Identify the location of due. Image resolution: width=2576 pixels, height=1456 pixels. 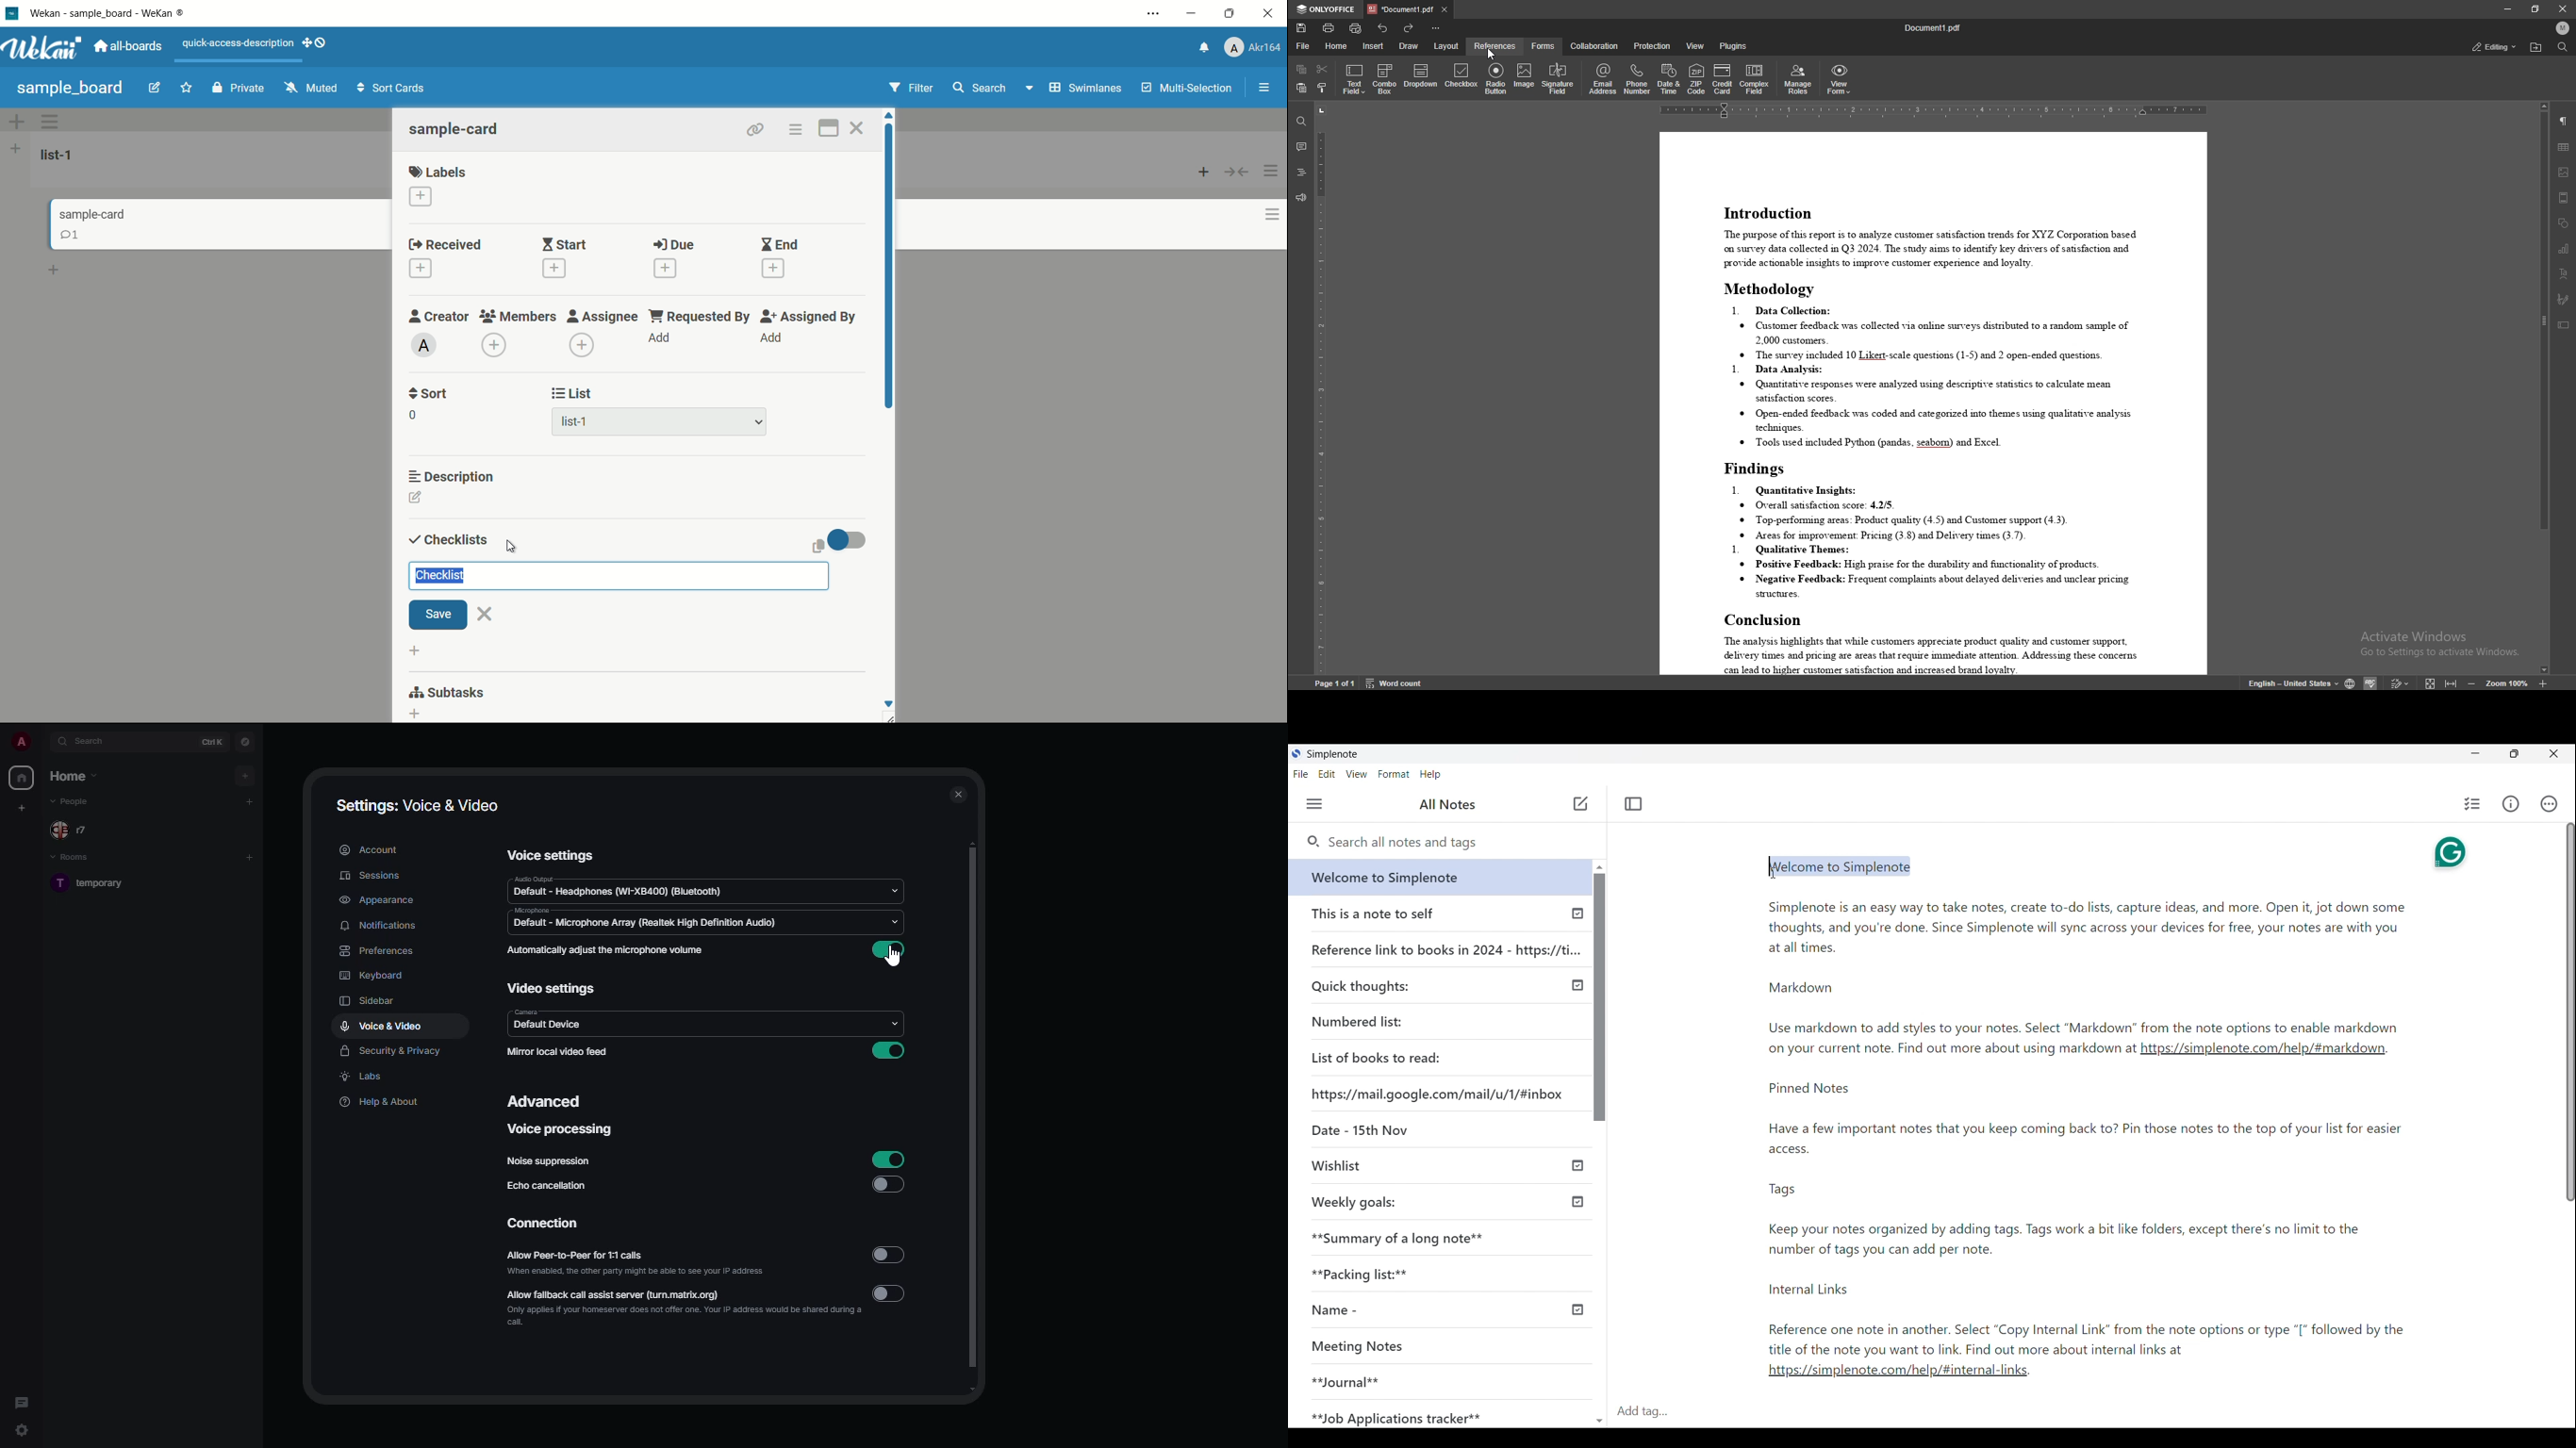
(674, 246).